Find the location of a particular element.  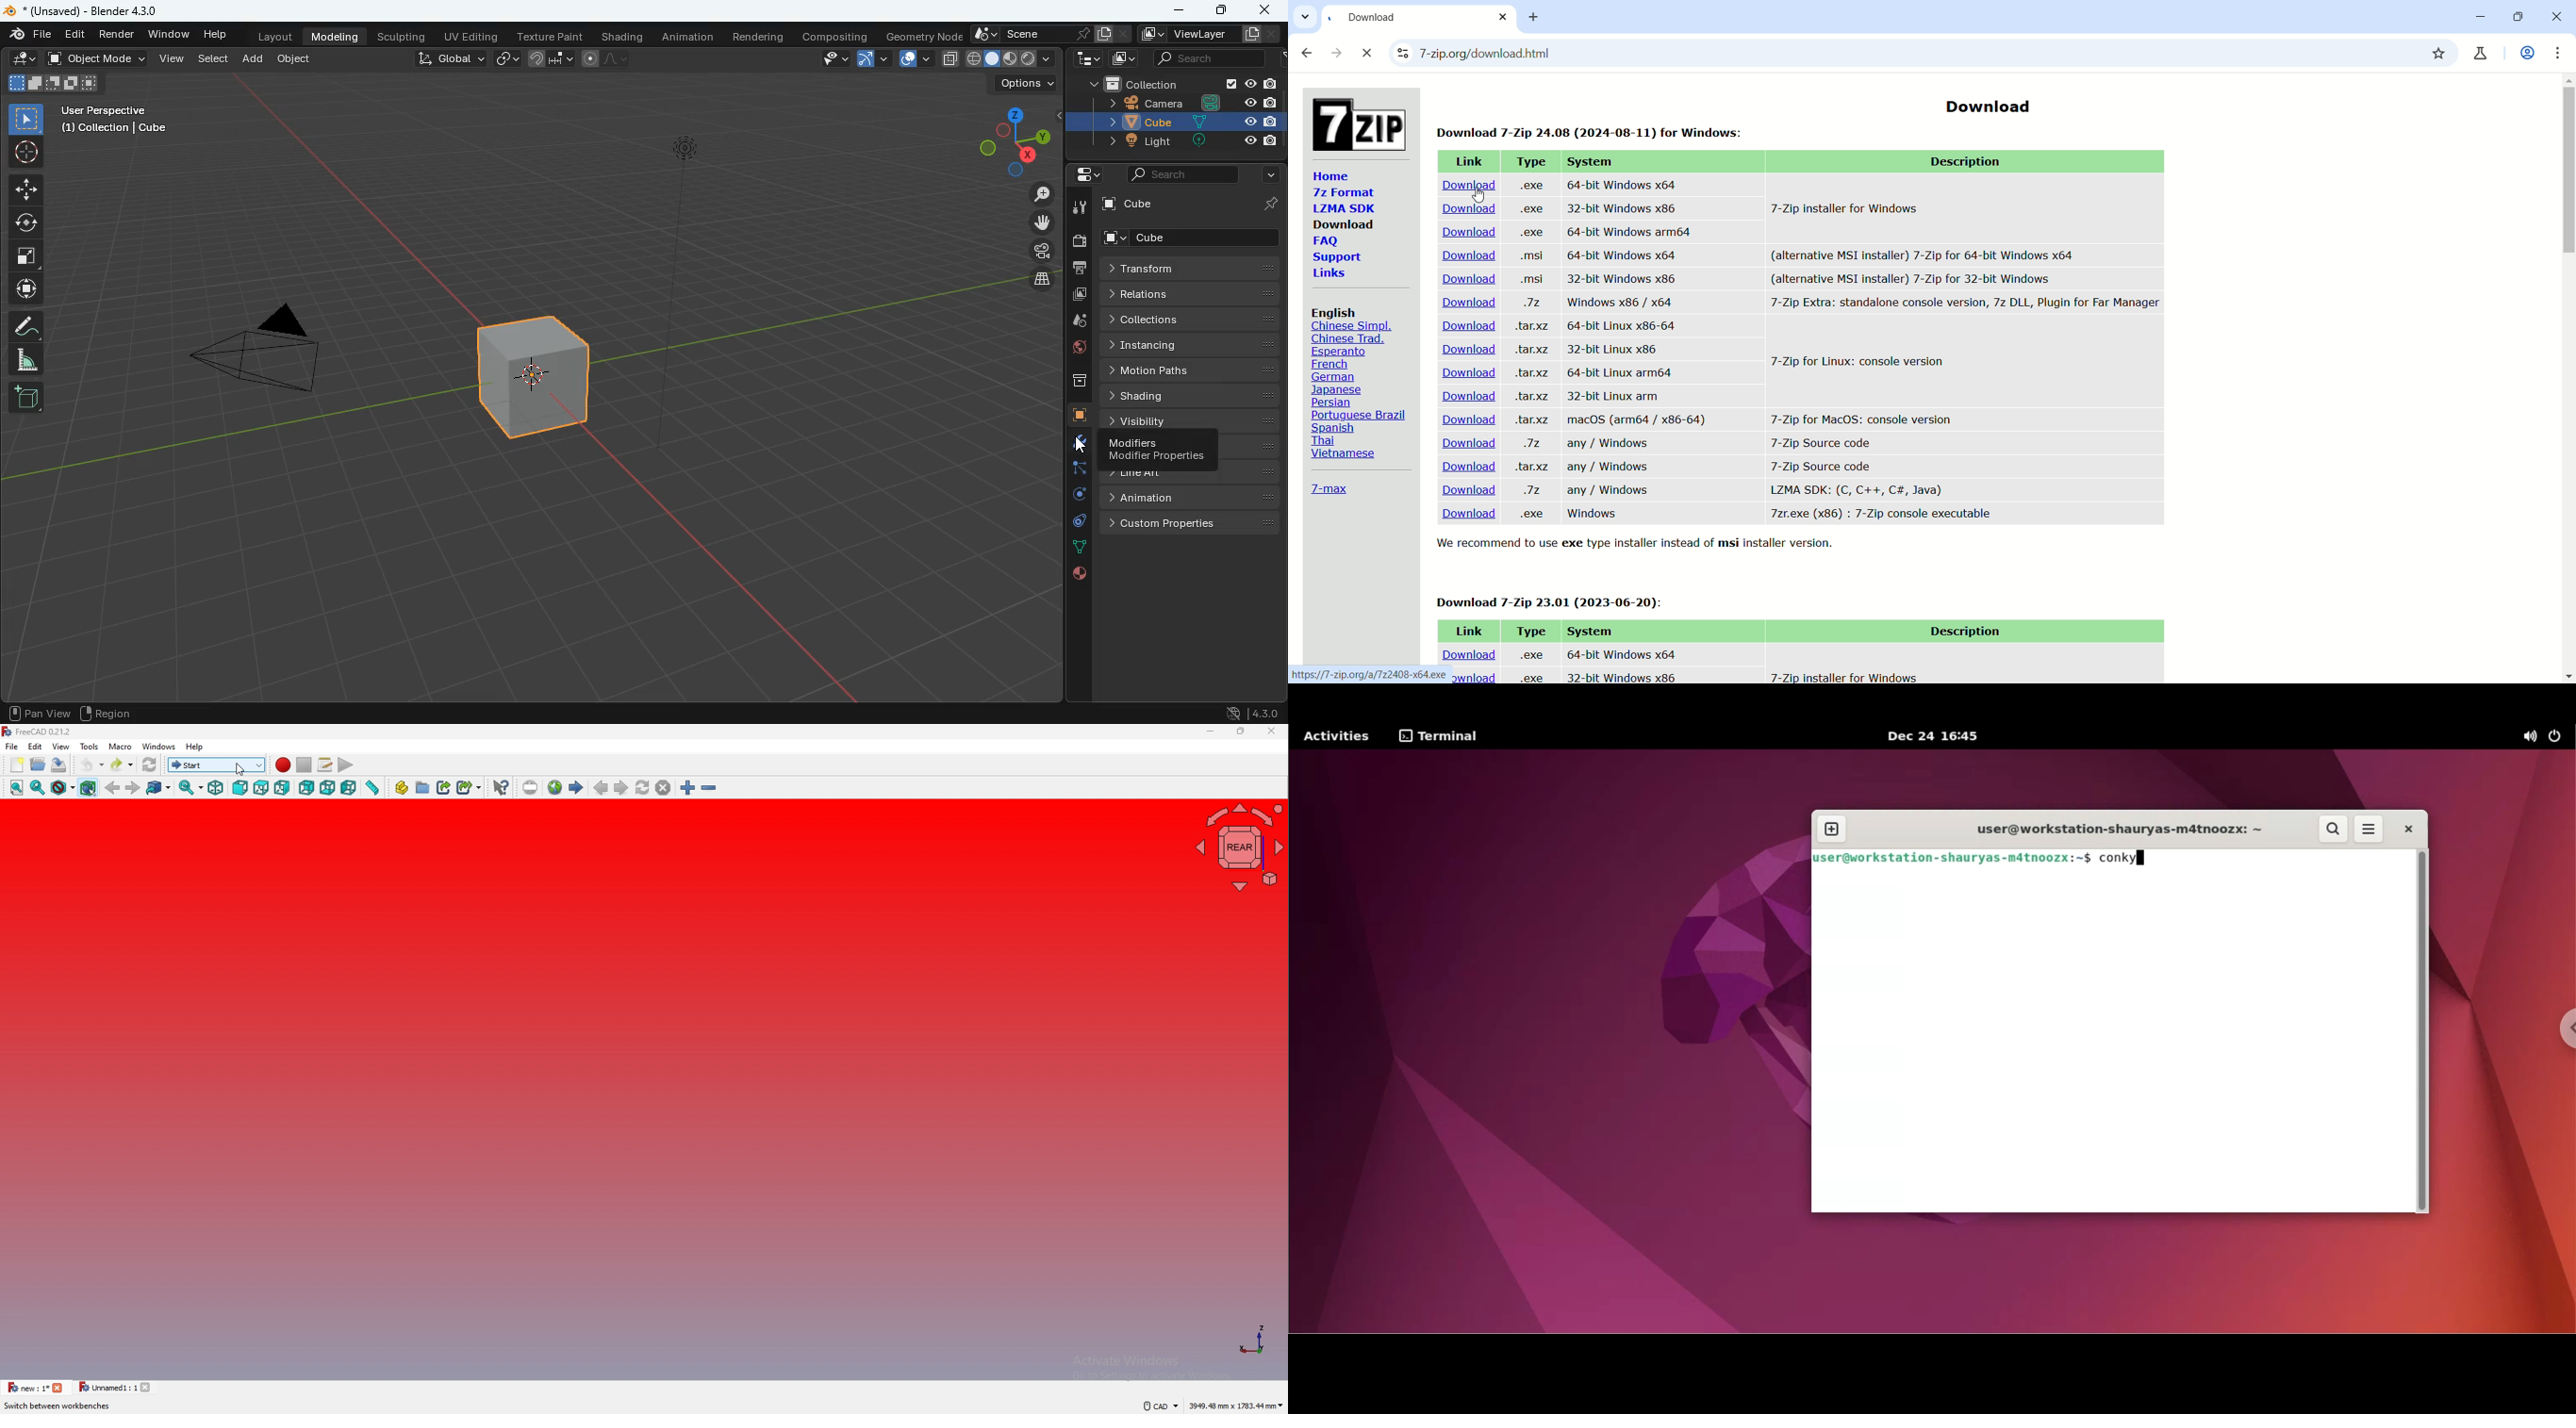

settings is located at coordinates (1083, 174).